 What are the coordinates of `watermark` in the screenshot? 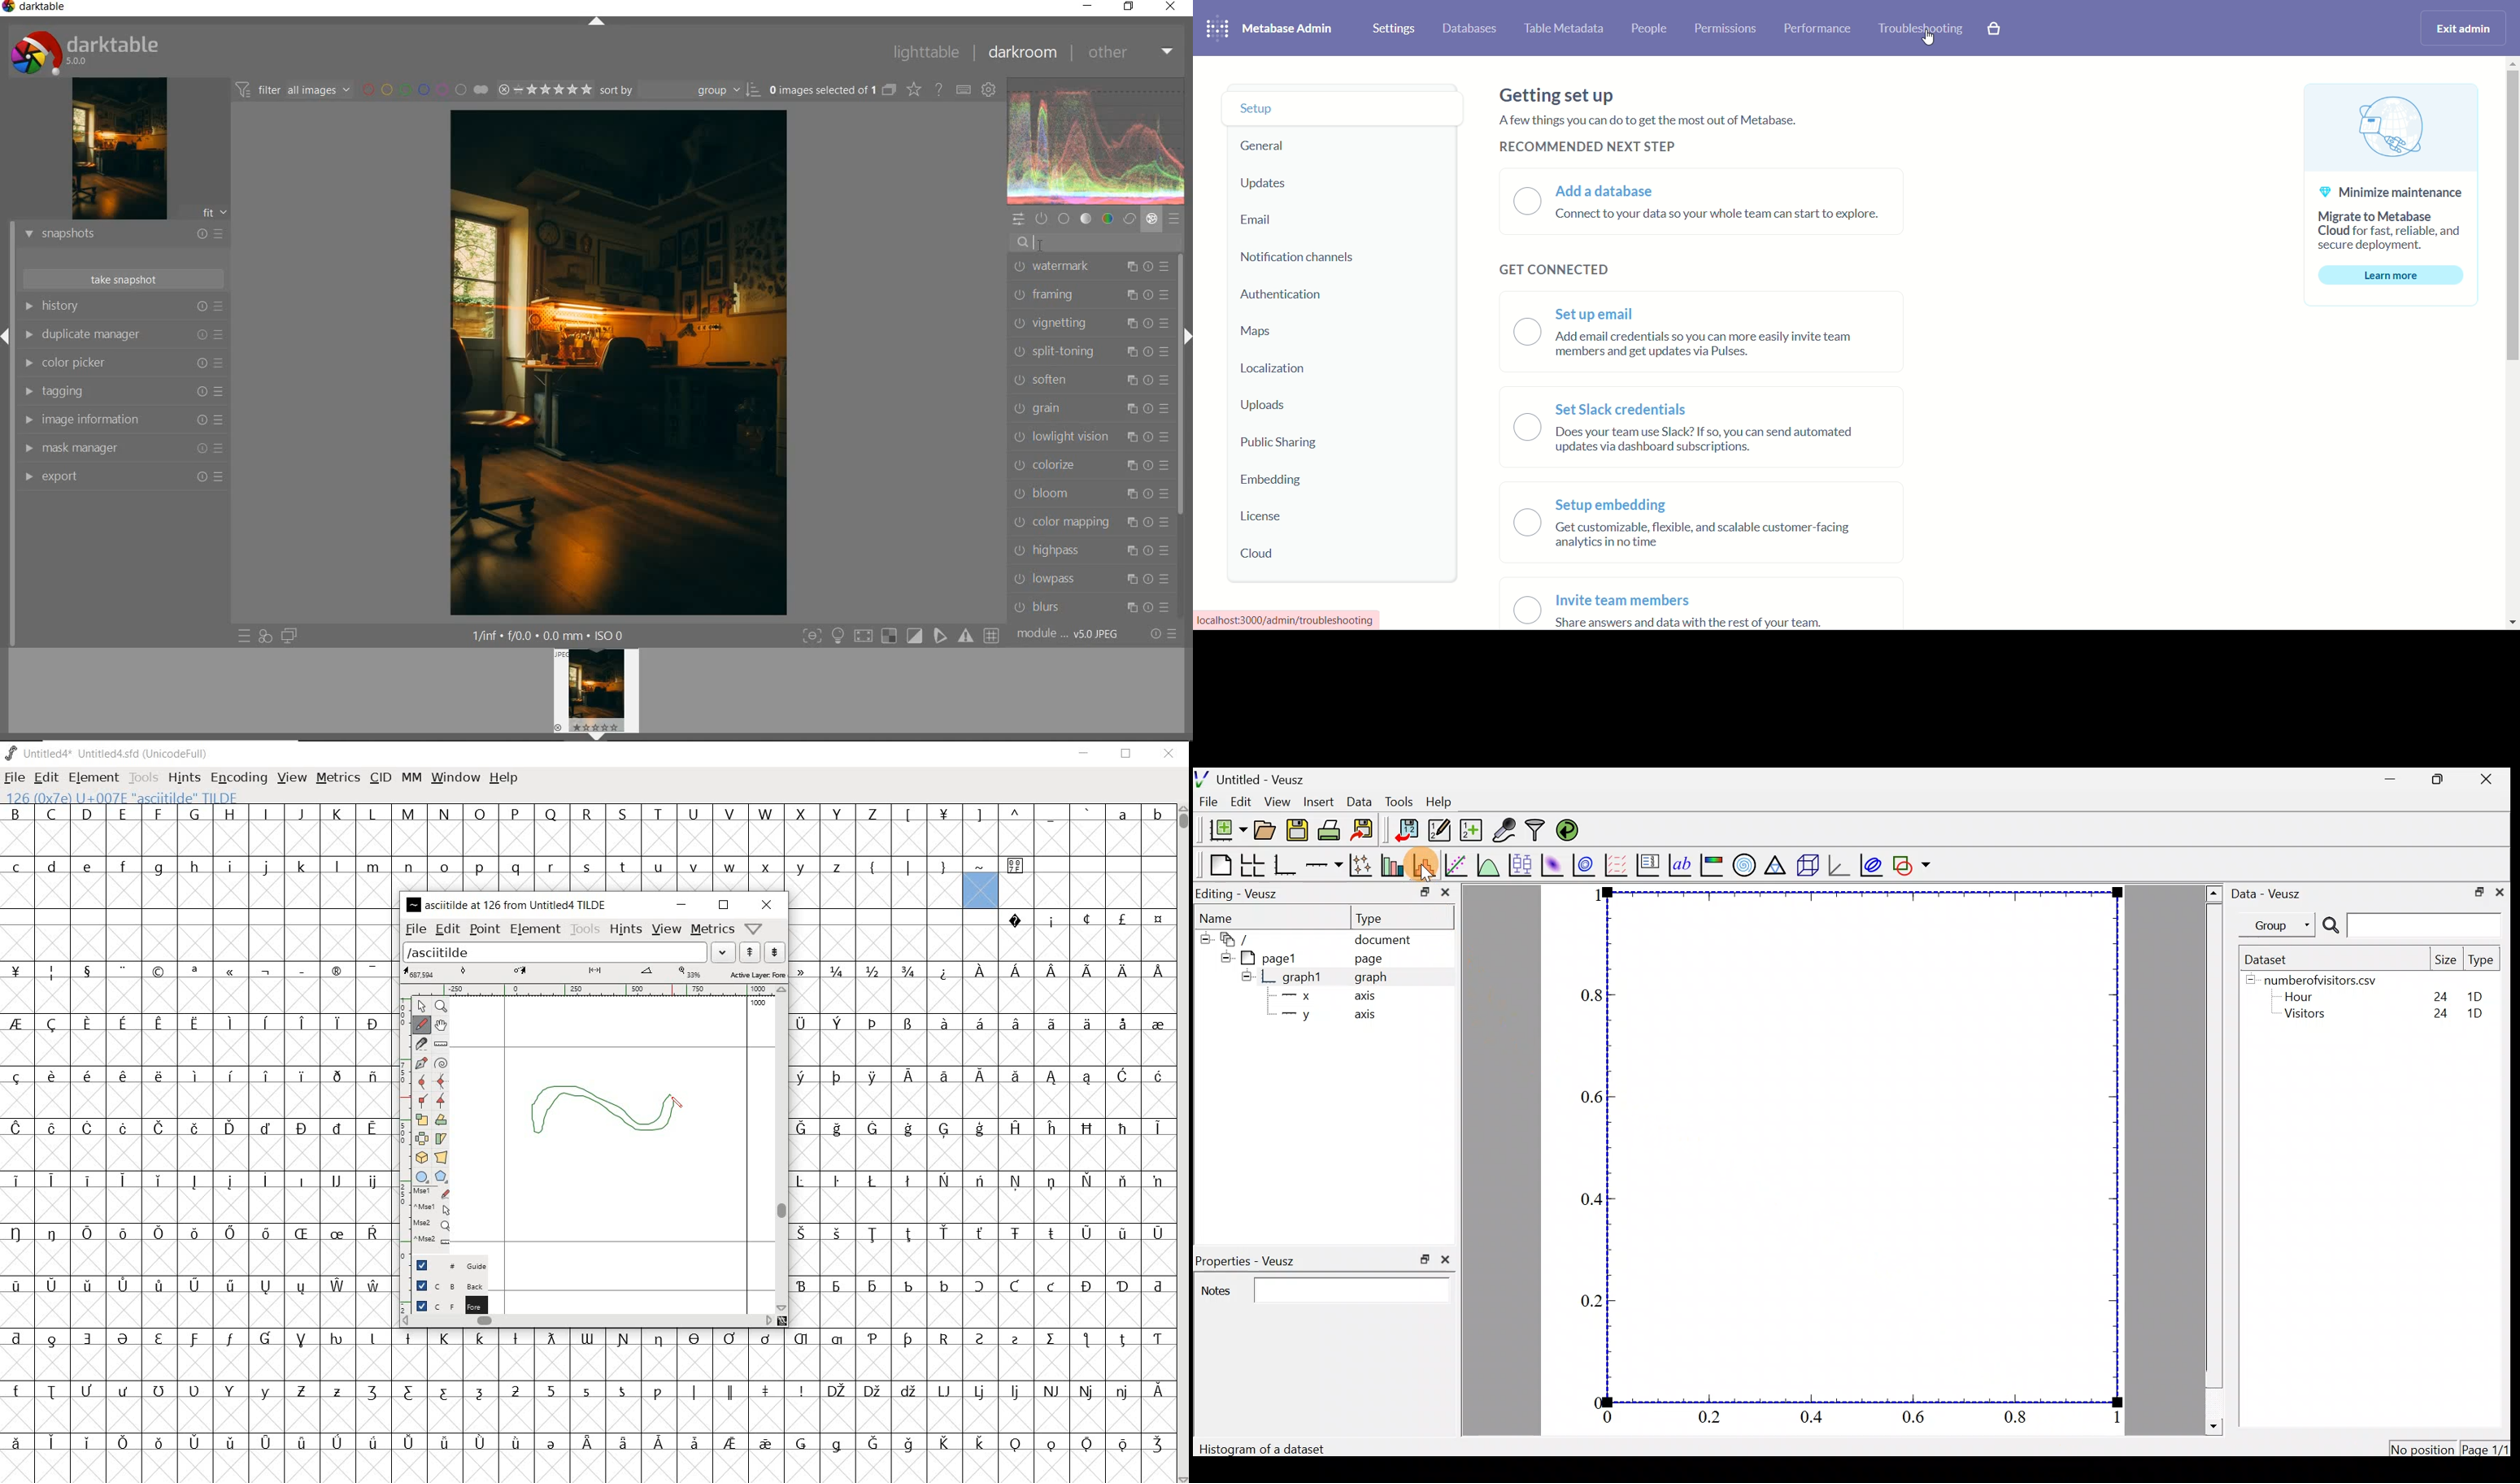 It's located at (1091, 268).